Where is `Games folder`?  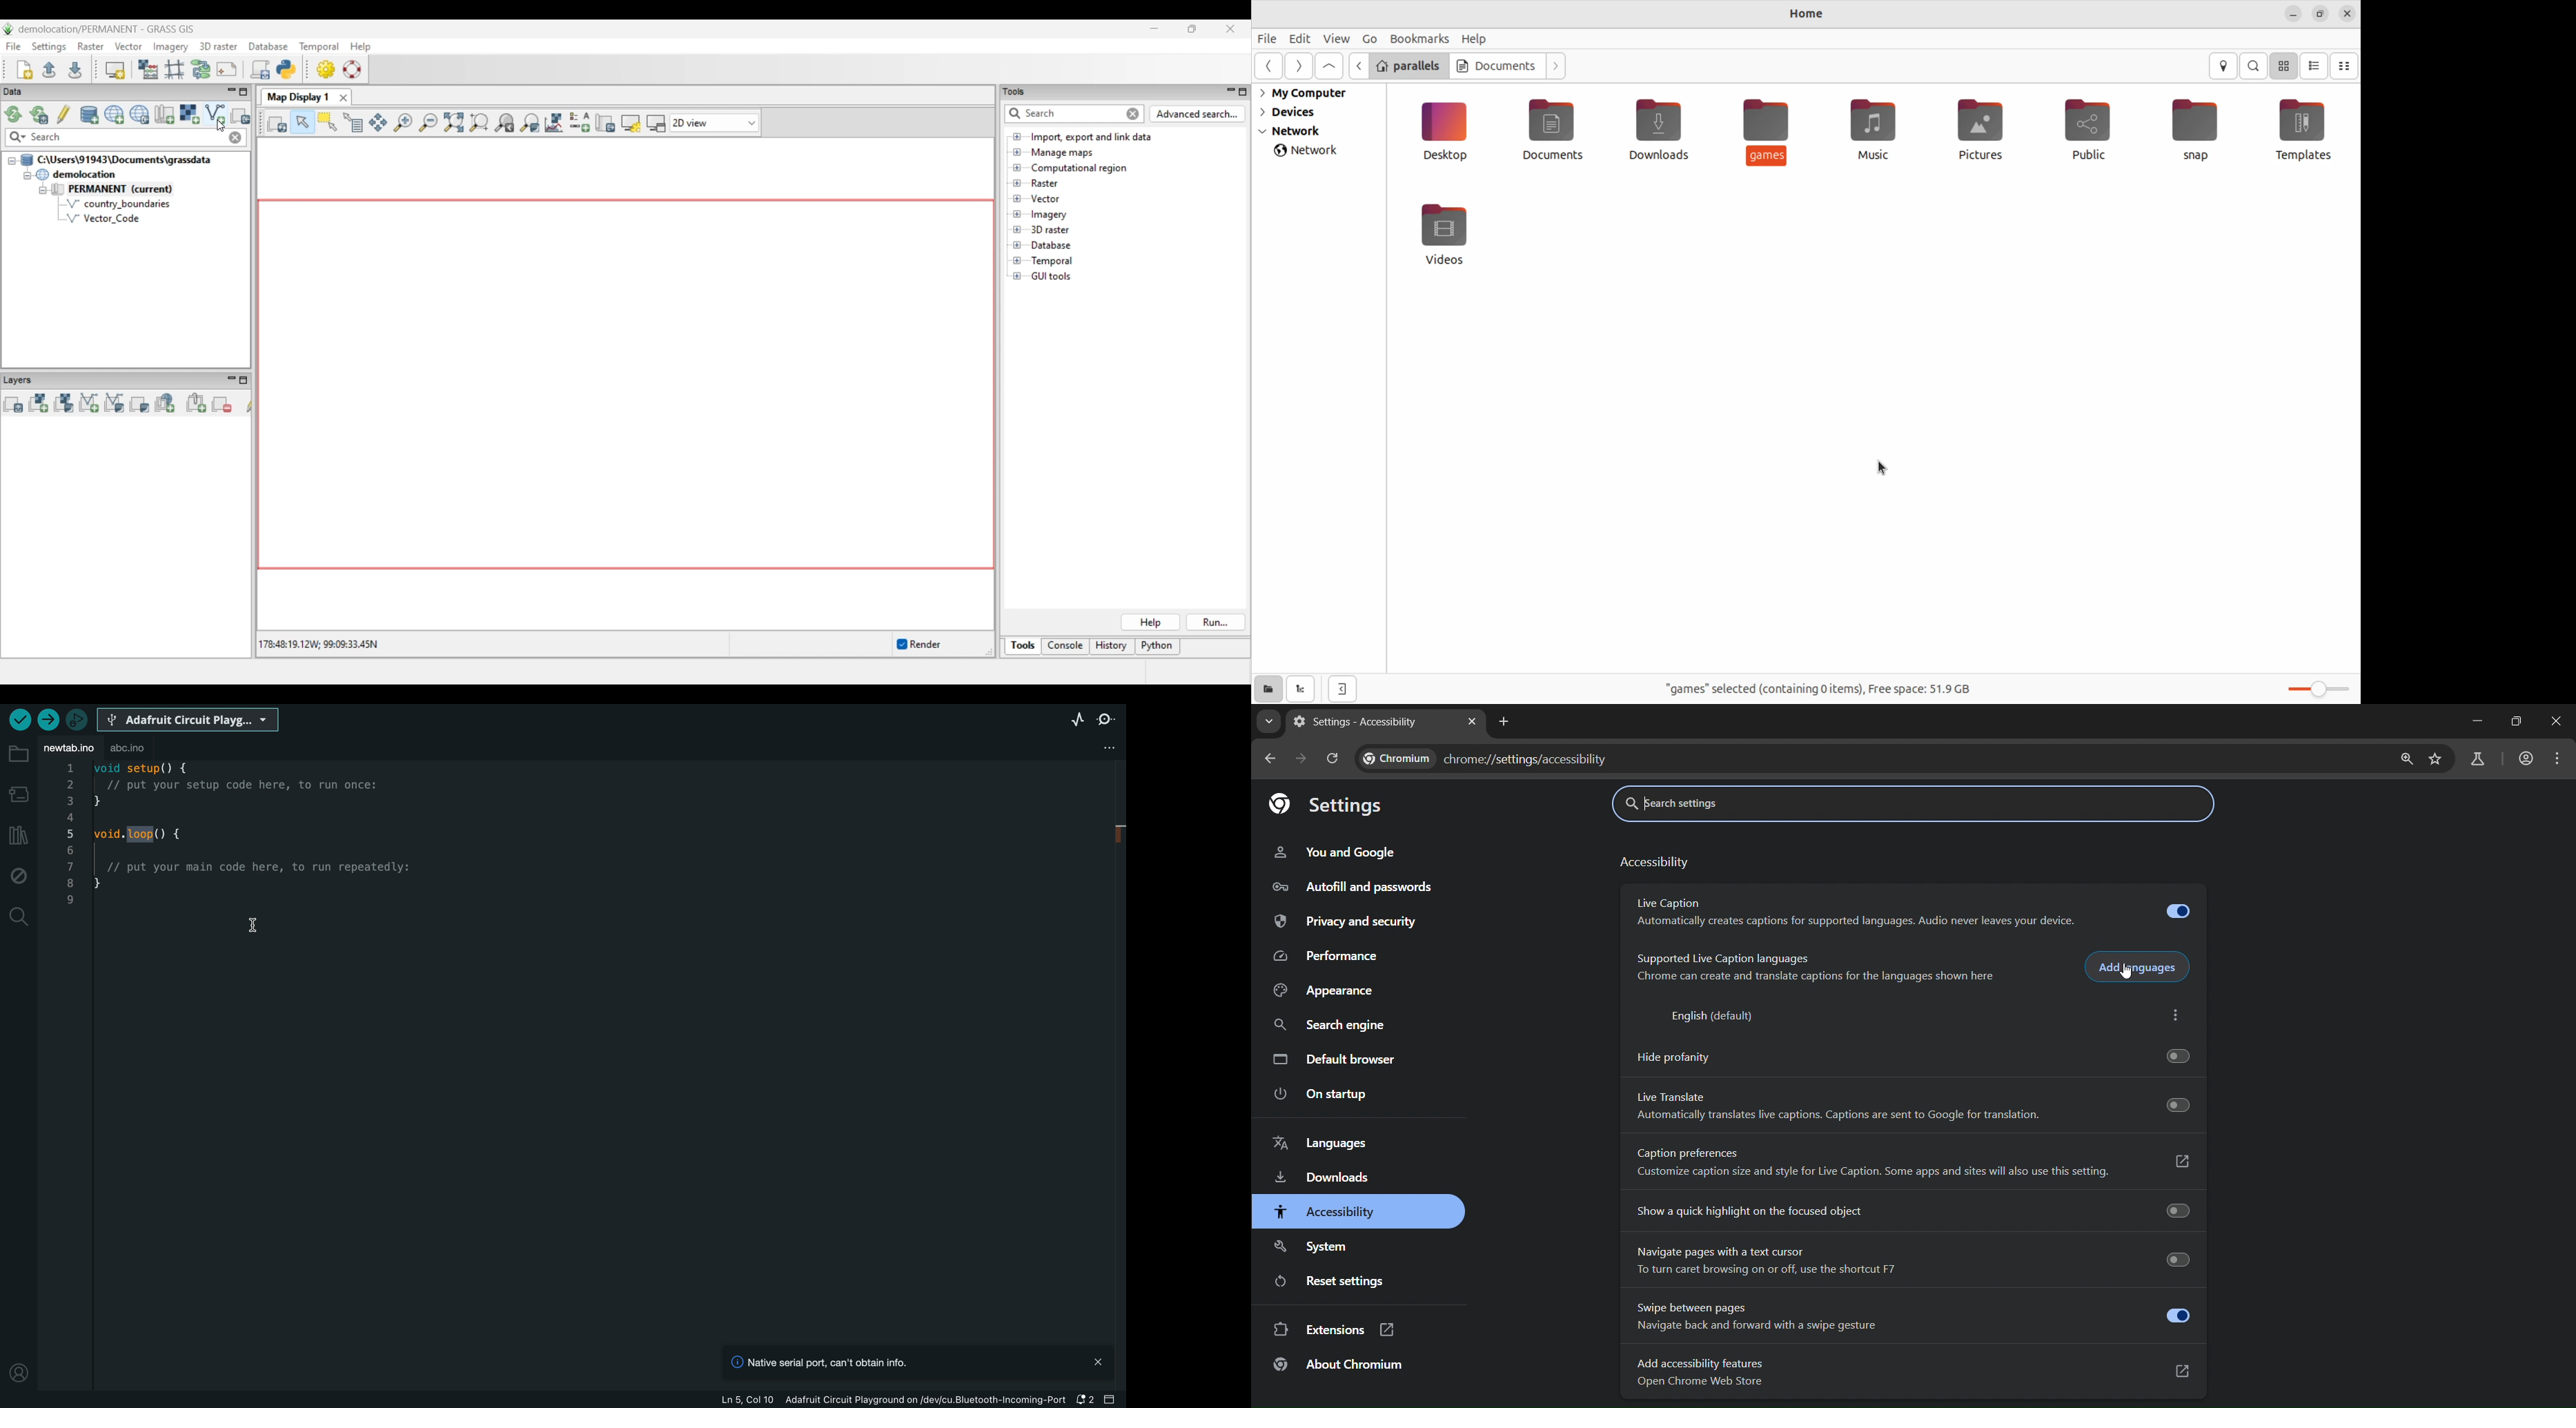
Games folder is located at coordinates (1768, 130).